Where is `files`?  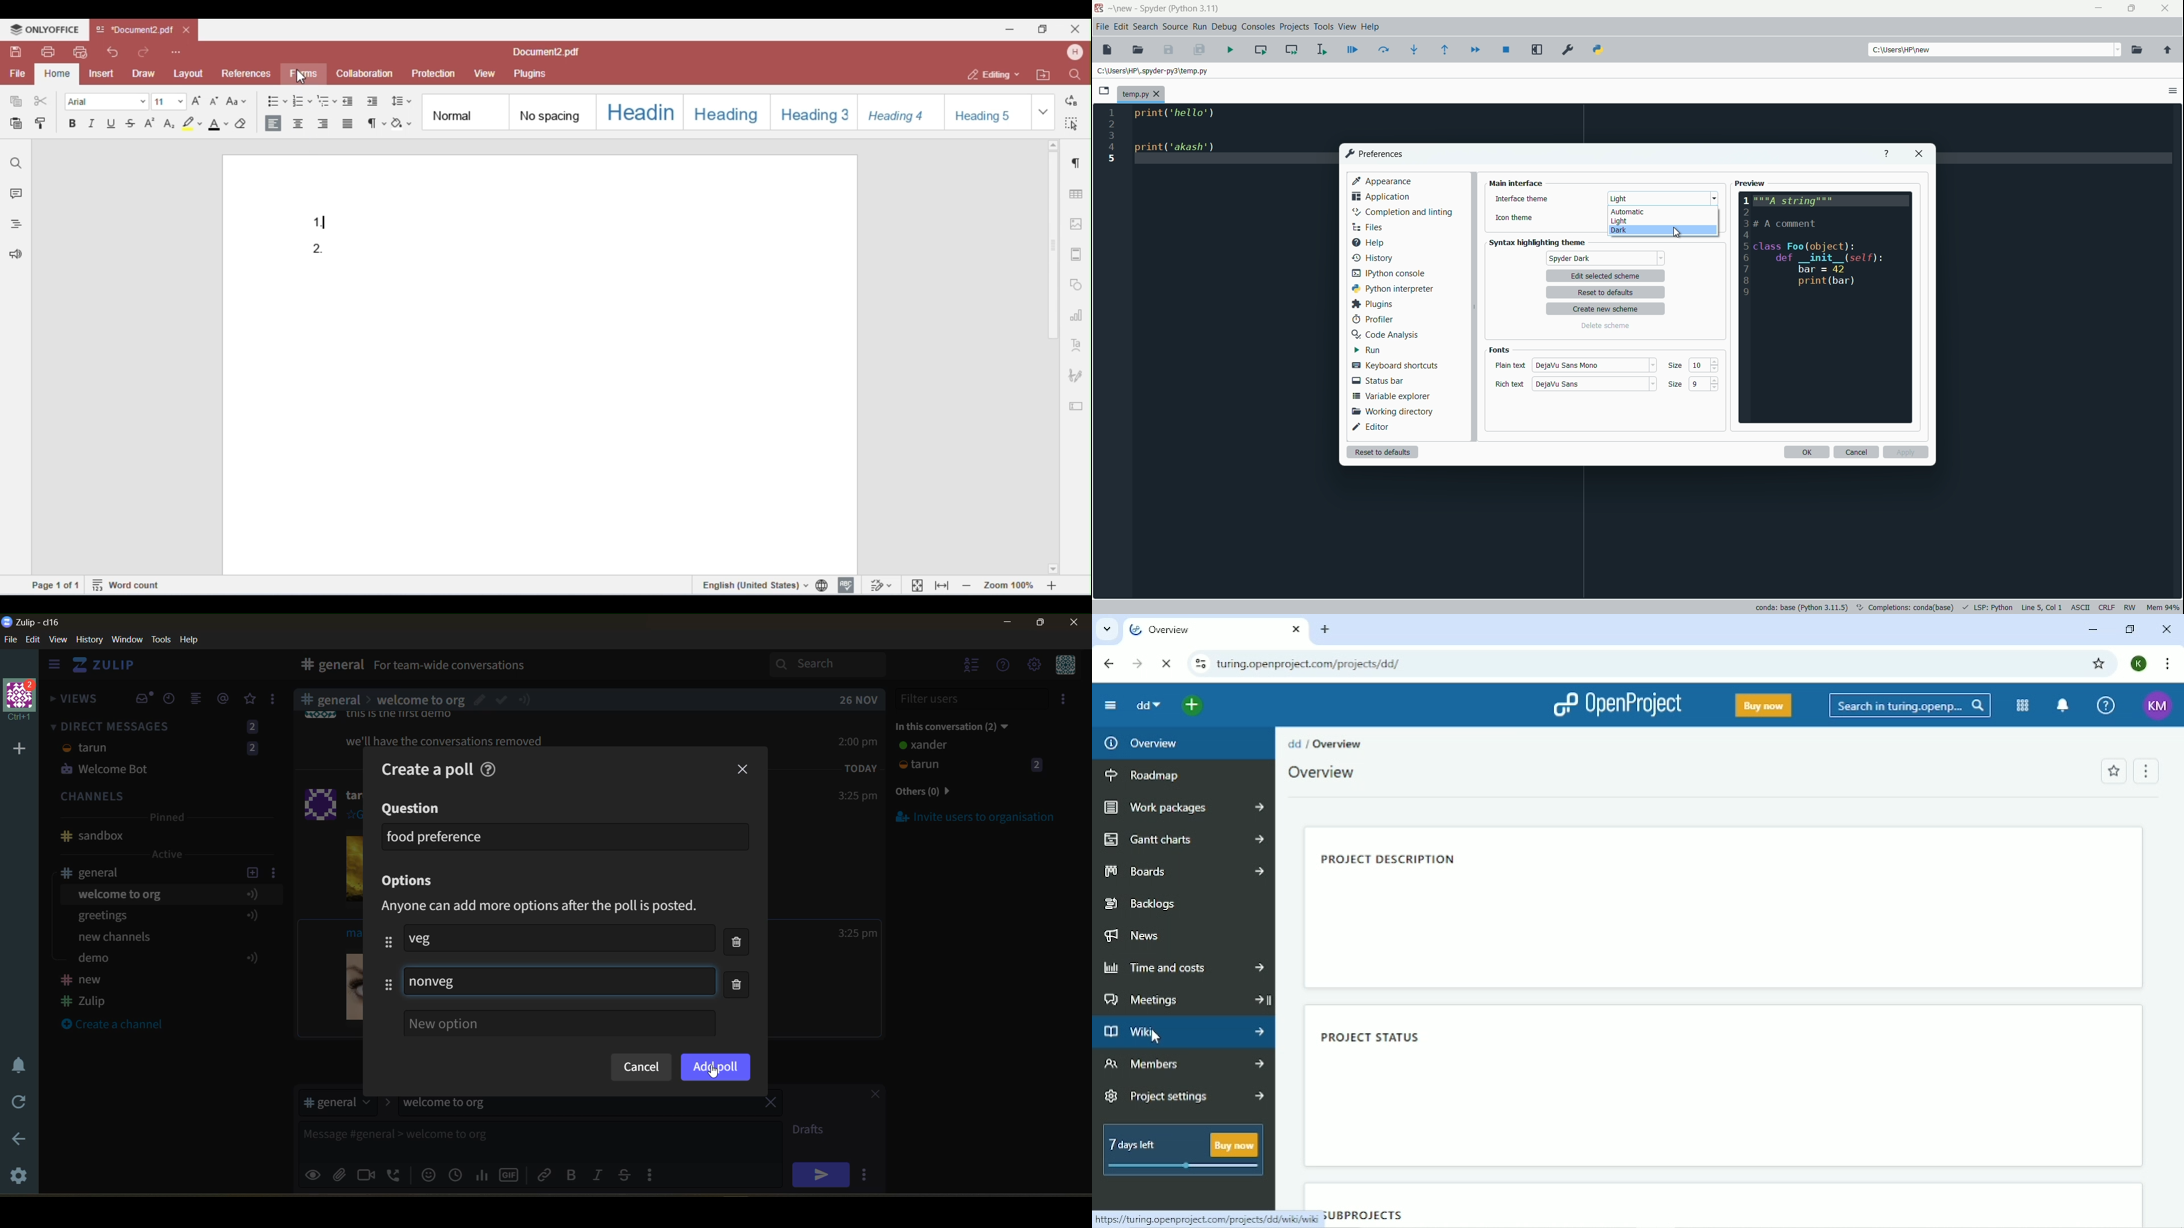
files is located at coordinates (1366, 227).